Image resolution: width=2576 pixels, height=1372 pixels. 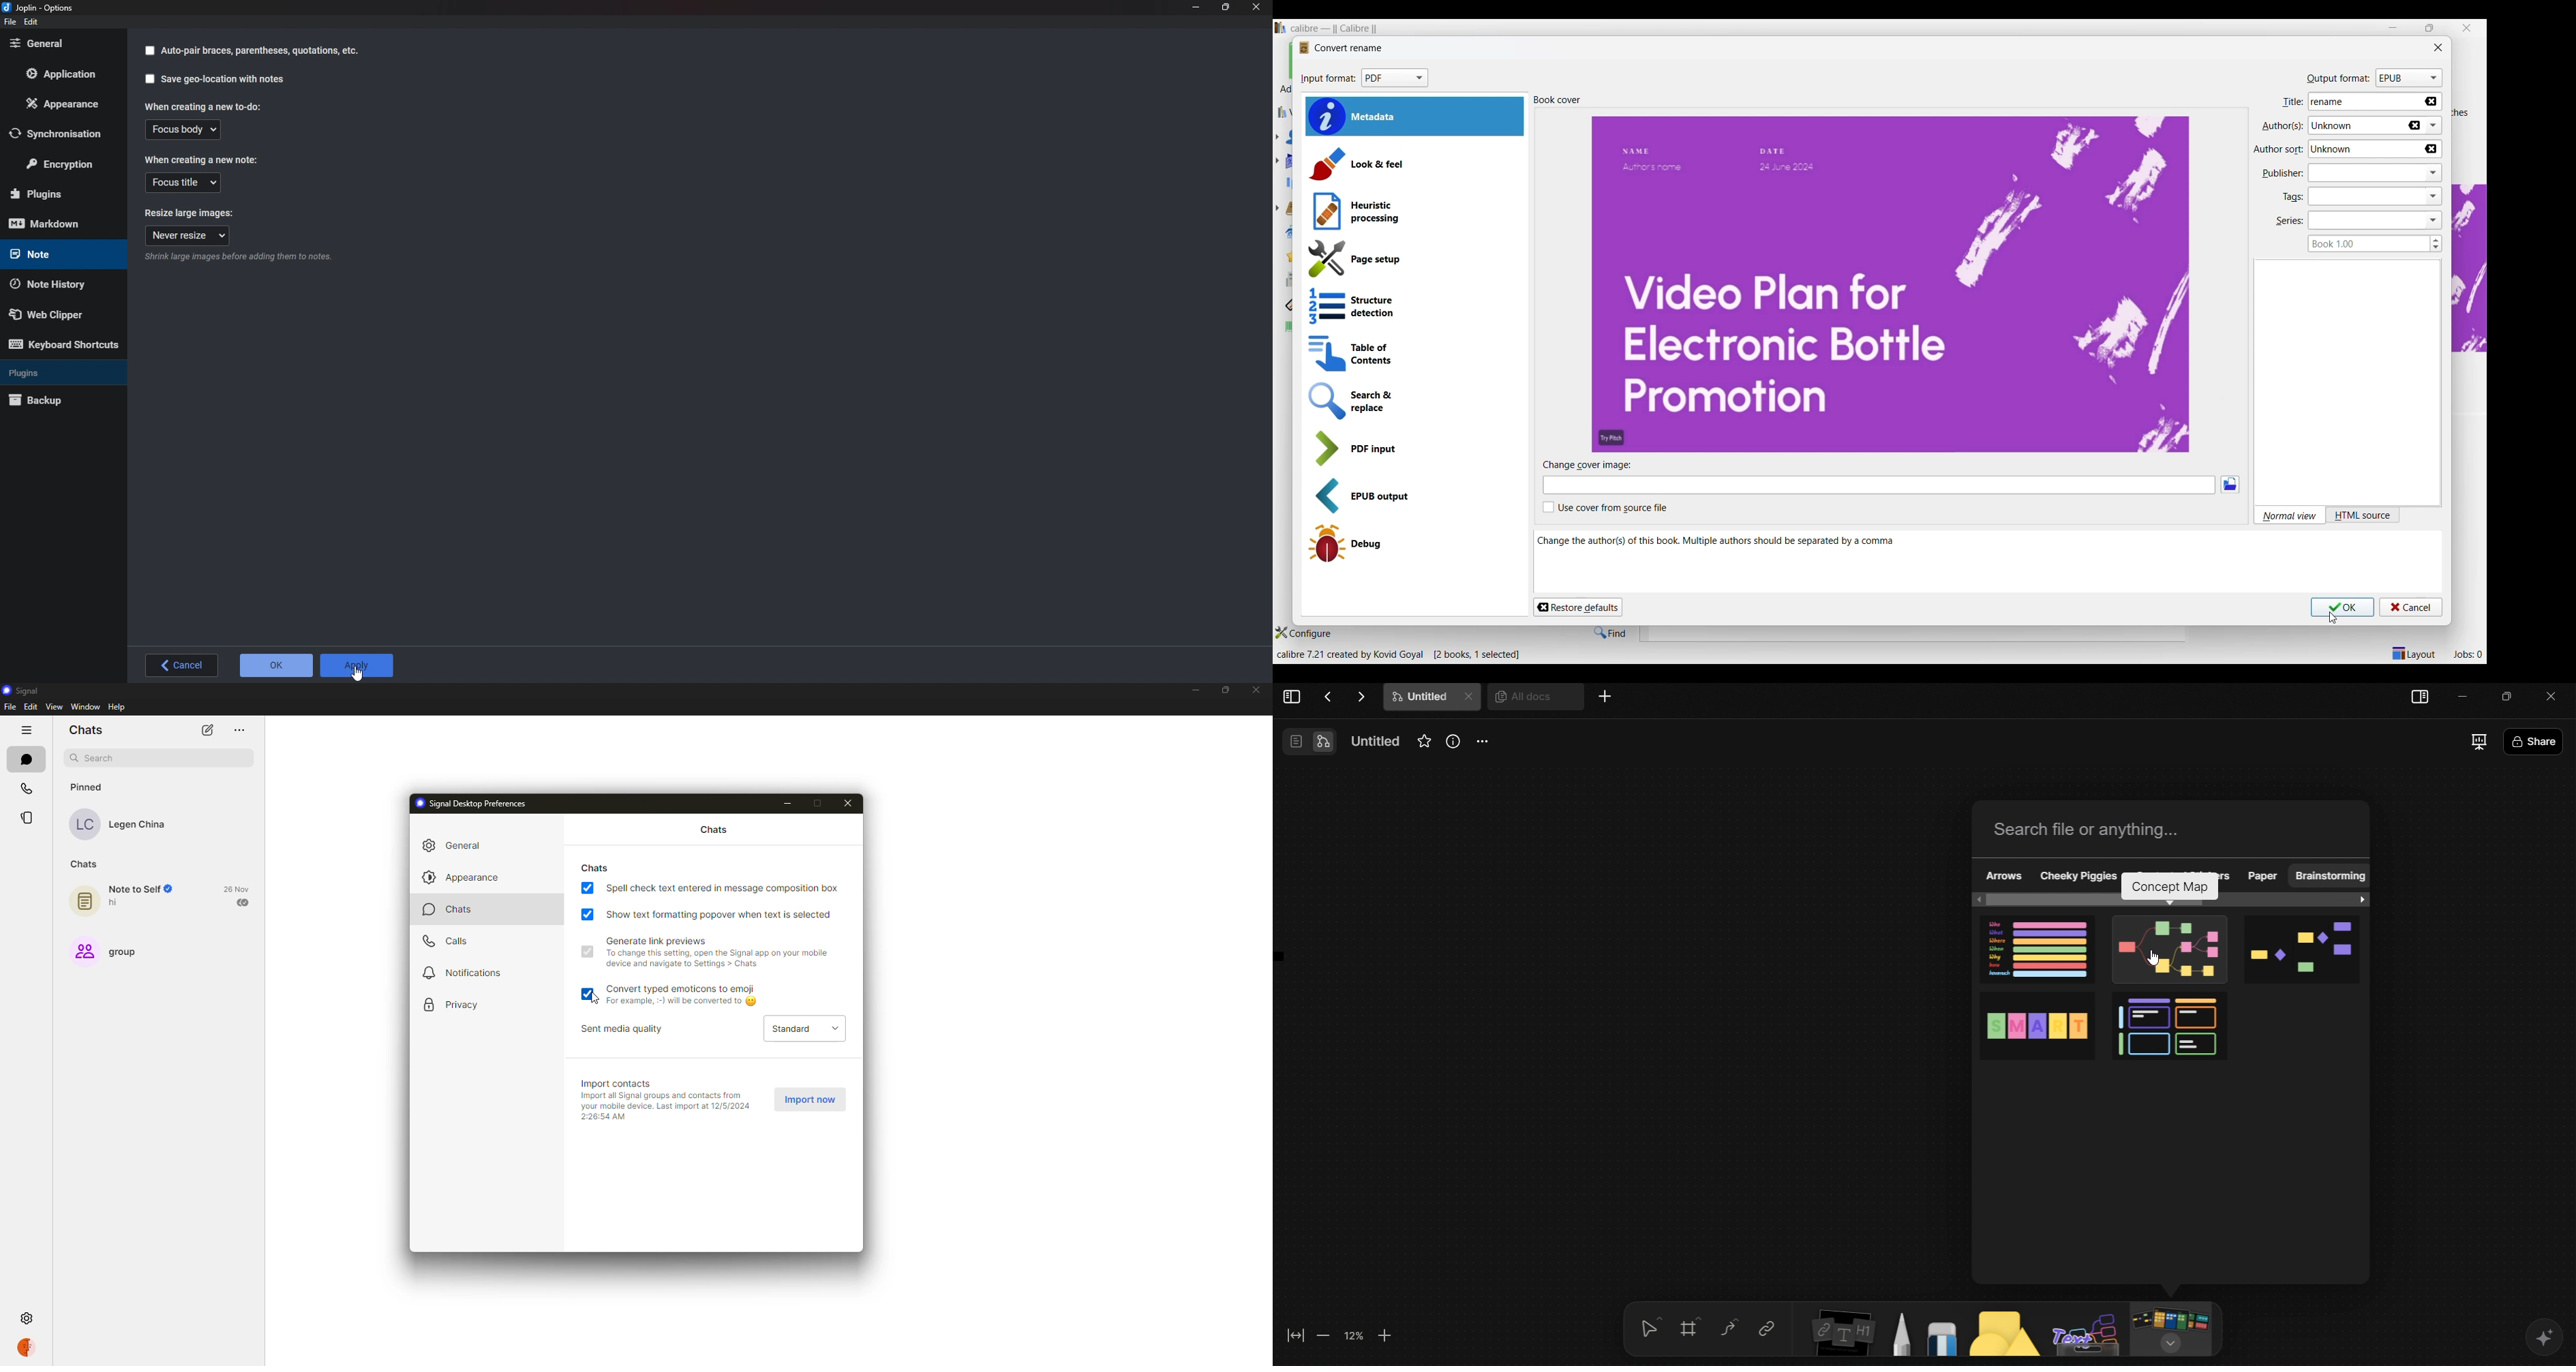 What do you see at coordinates (821, 802) in the screenshot?
I see `maximize` at bounding box center [821, 802].